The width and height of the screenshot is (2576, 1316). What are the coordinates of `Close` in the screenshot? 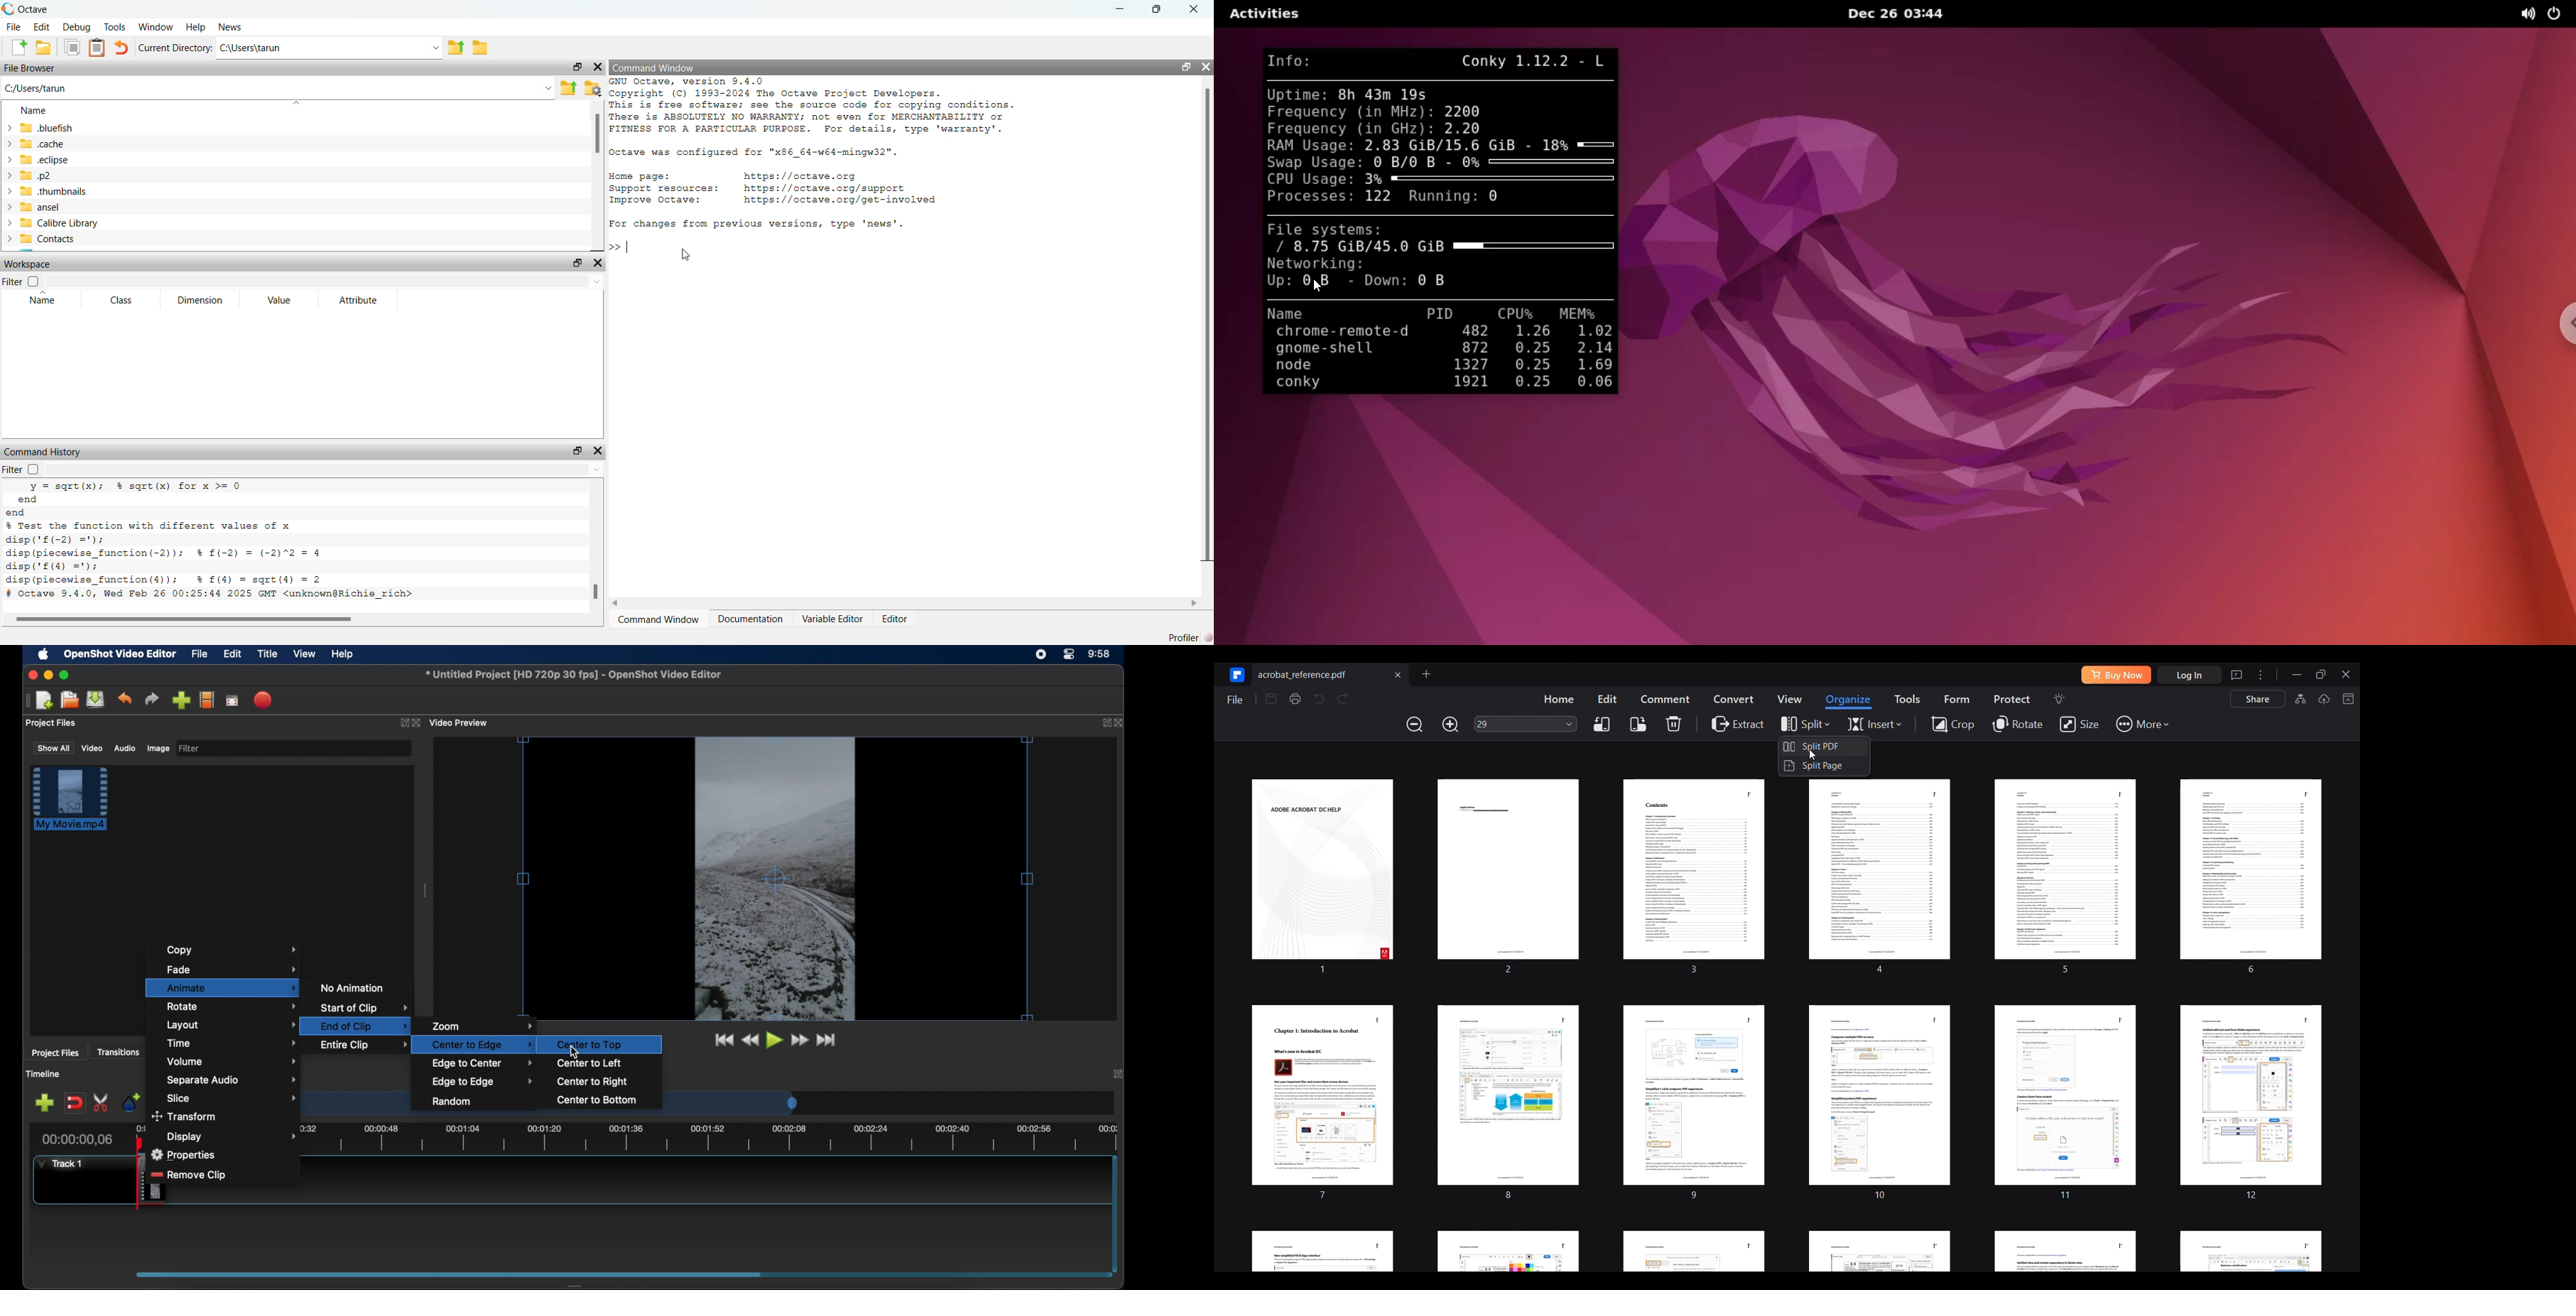 It's located at (1205, 63).